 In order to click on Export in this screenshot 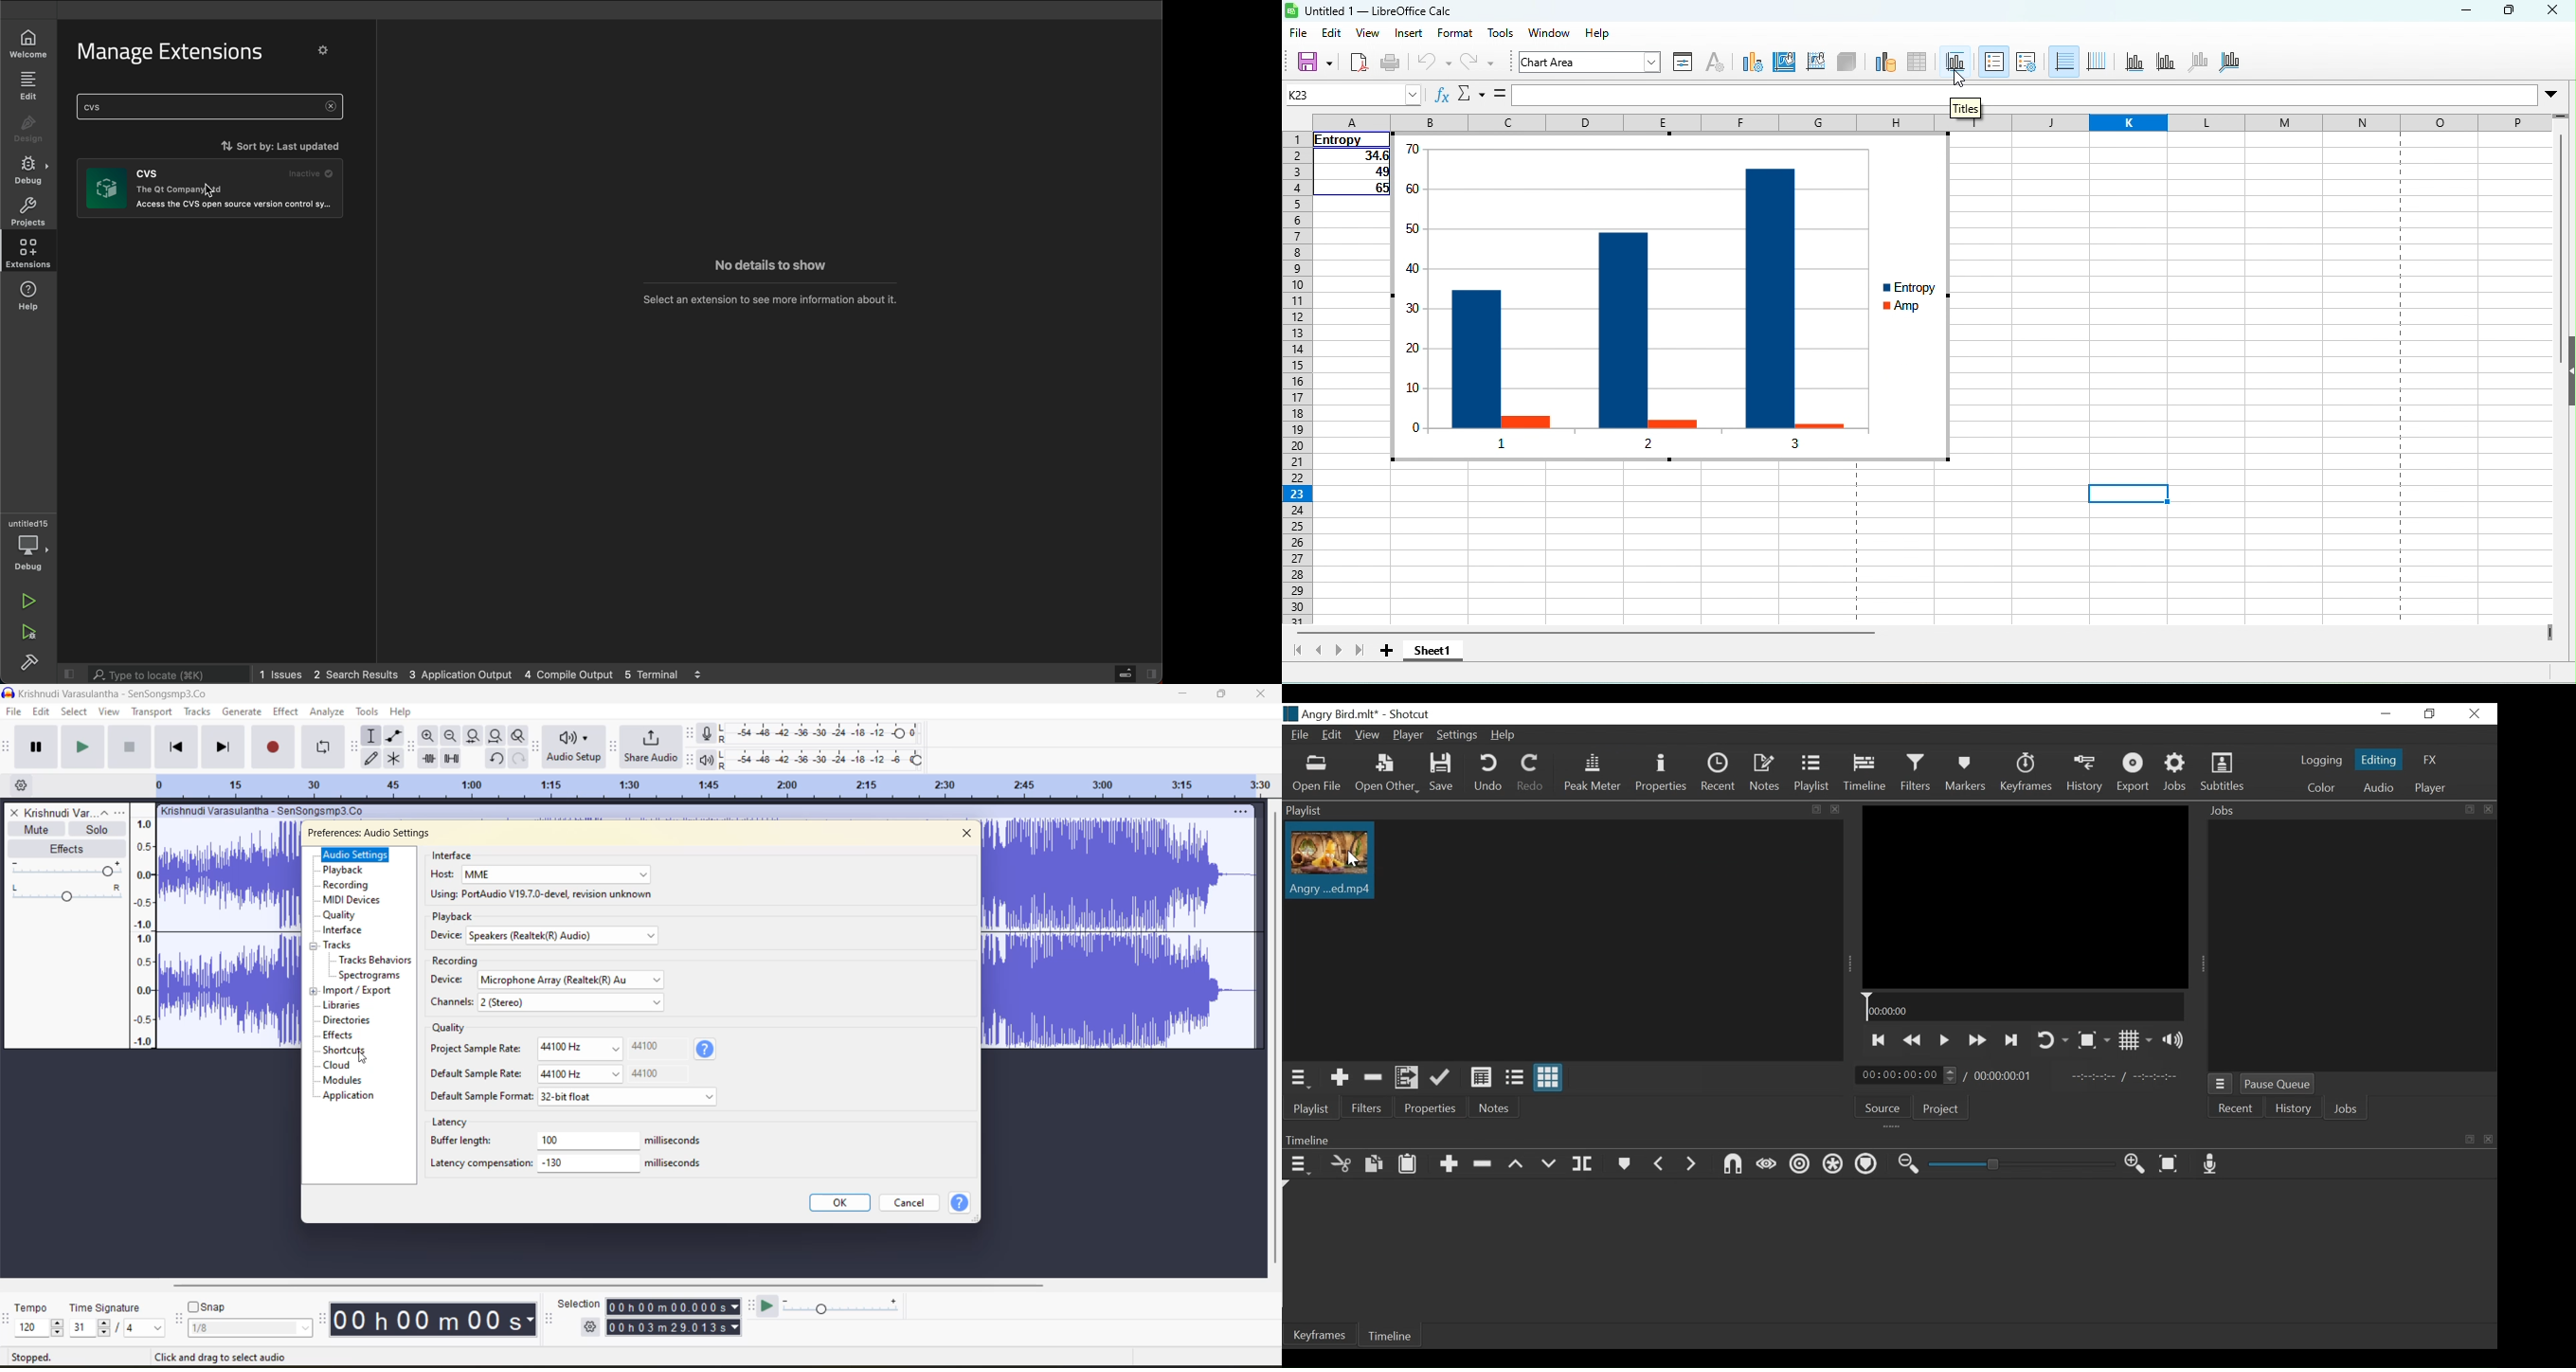, I will do `click(2134, 773)`.